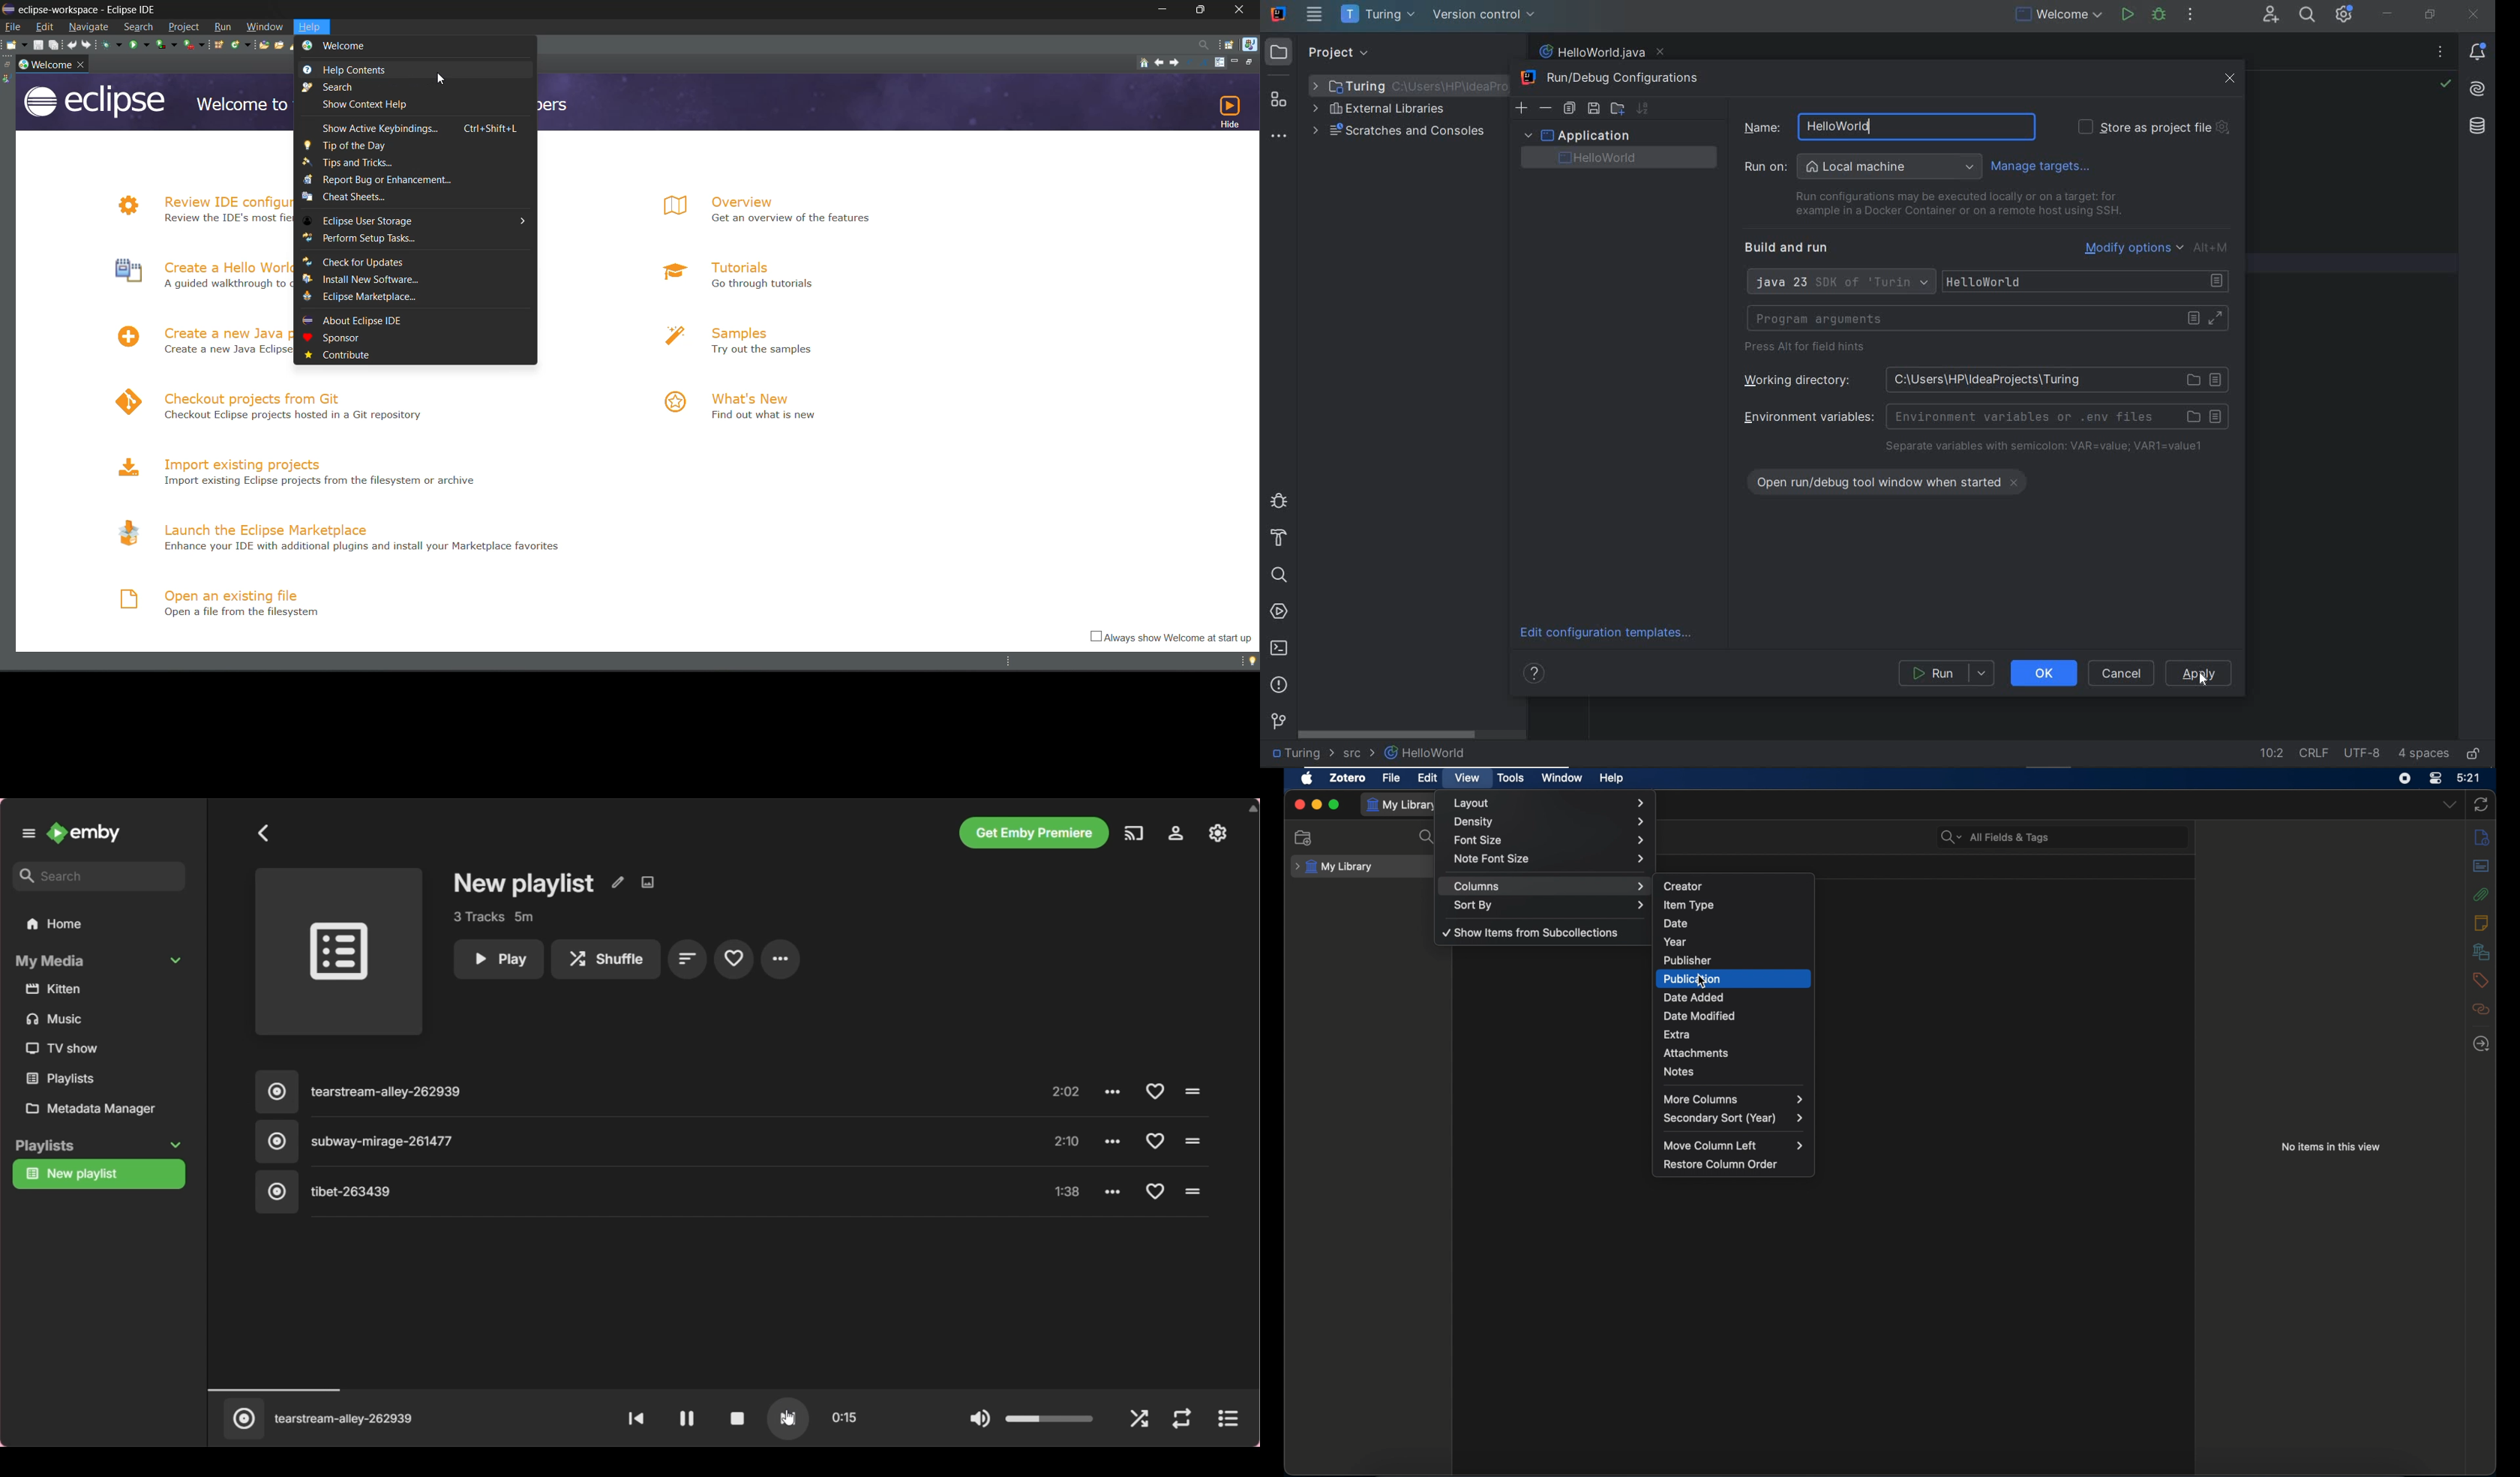  I want to click on click to play, so click(1195, 1138).